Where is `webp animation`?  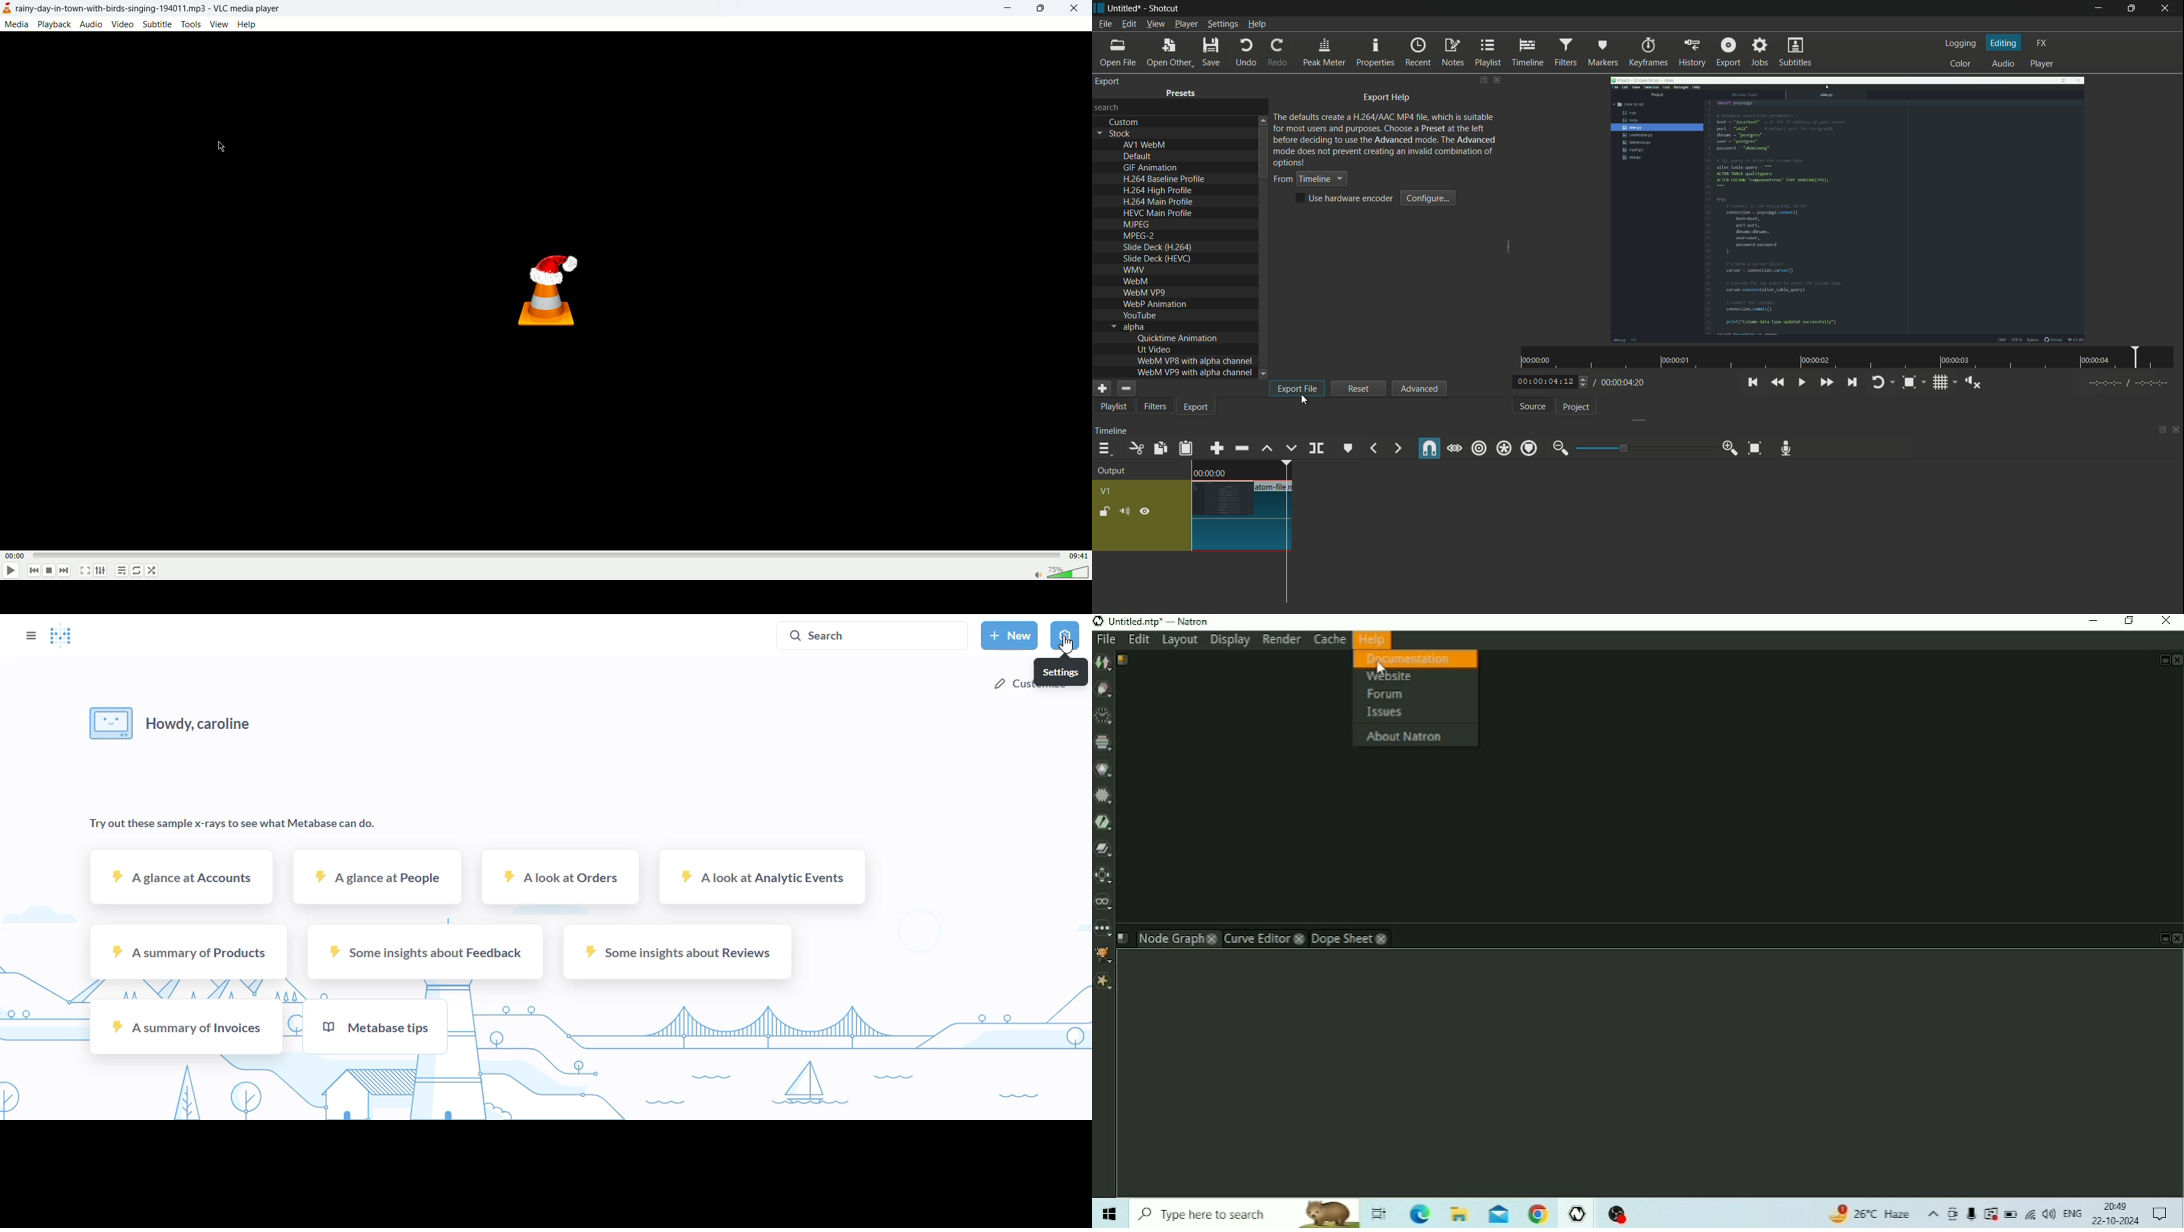 webp animation is located at coordinates (1155, 305).